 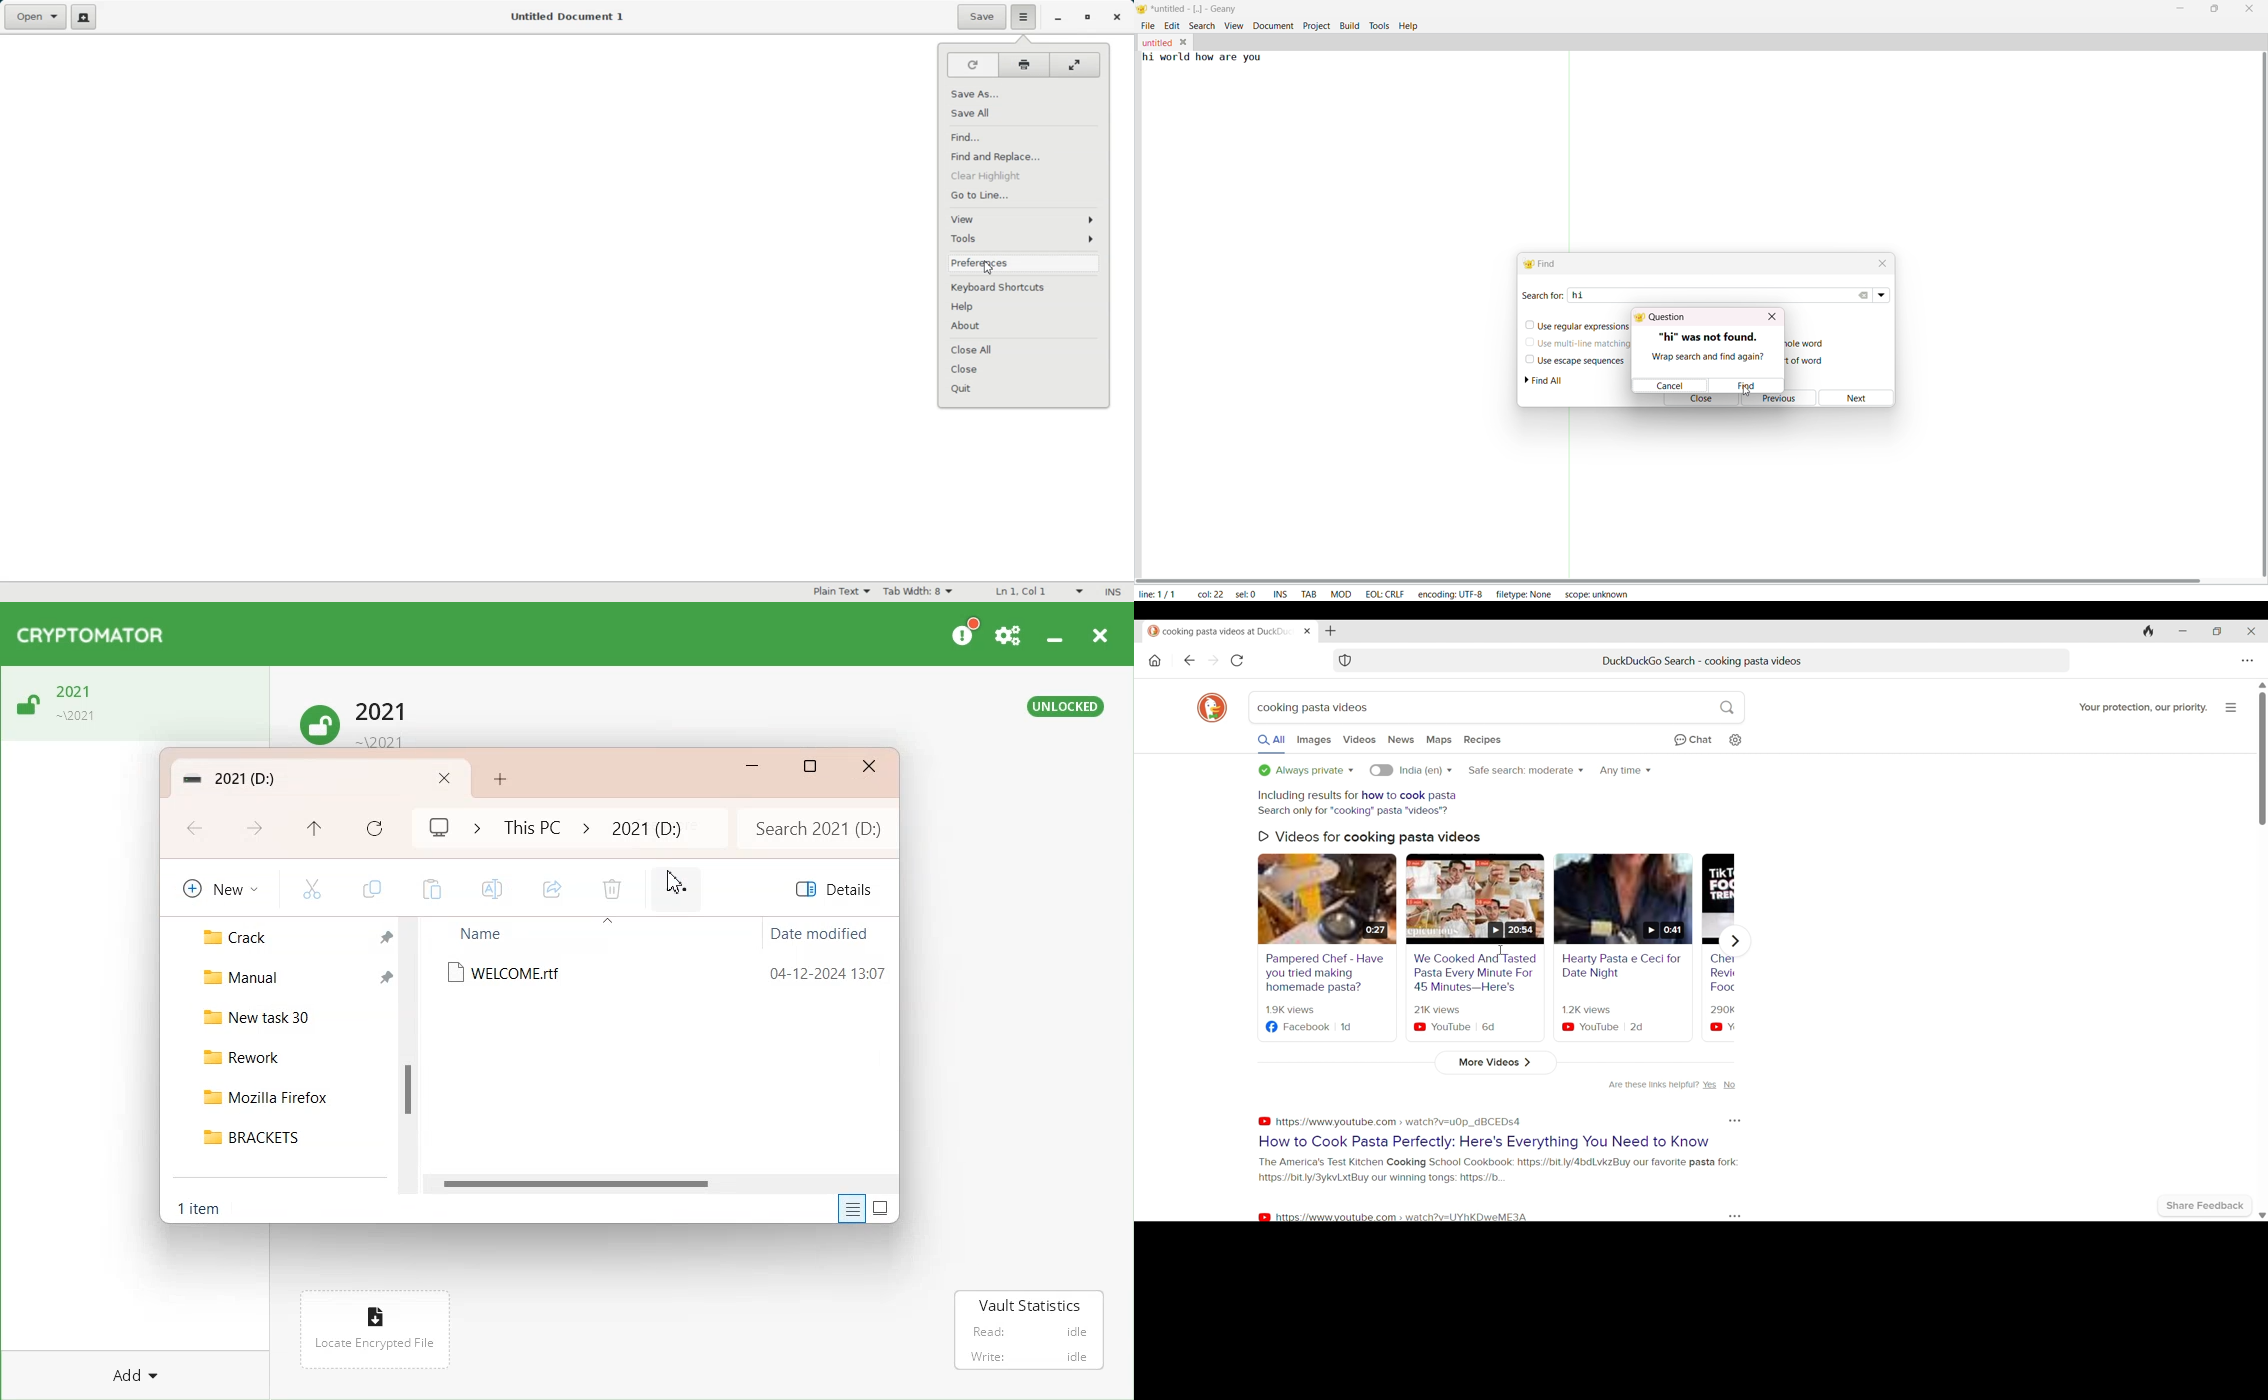 What do you see at coordinates (1498, 1171) in the screenshot?
I see `The Americas Test Kitchen Cooking School Cookbook: https://bit.ly/4bdLvkZ Buy our favourite pasta fork: https://bit.ly/3ykvLxt By our winning tongs` at bounding box center [1498, 1171].